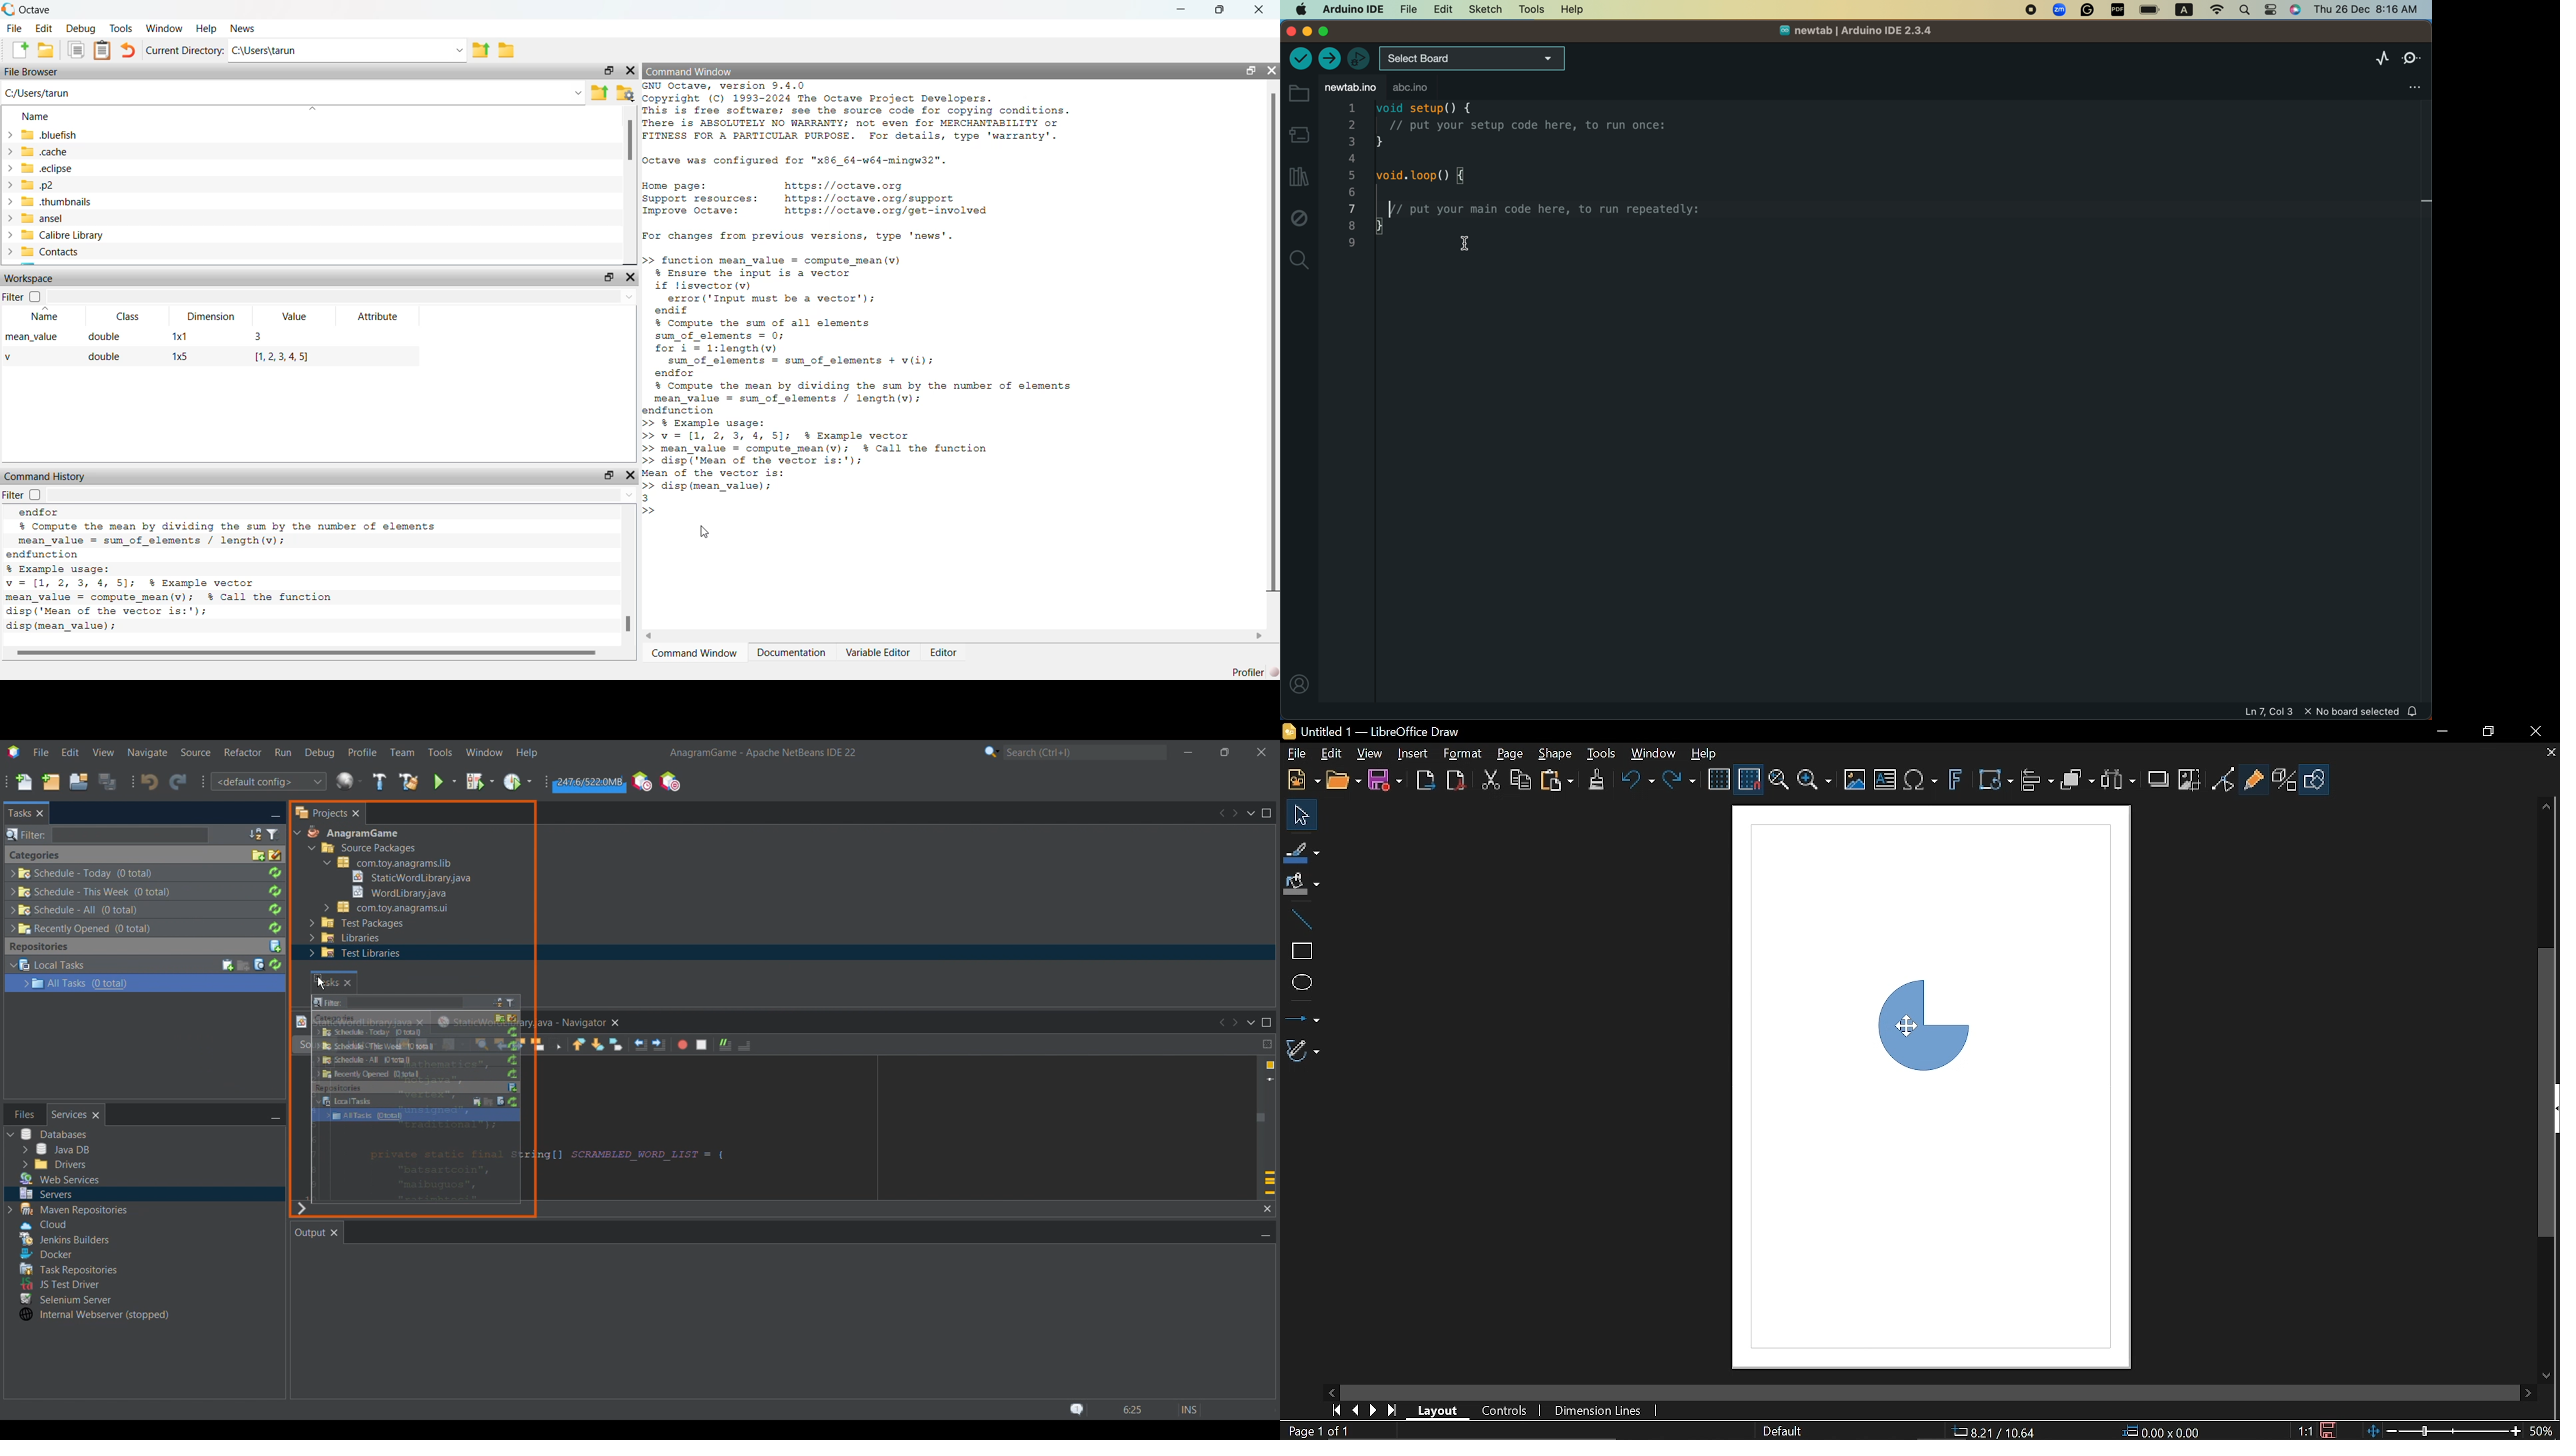  I want to click on GNU Octave, version 9.4.0

Copyright (C) 1993-2024 The Octave Project Developers.

This is free software; see the source code for copying conditions.
There is ABSOLUTELY NO WARRANTY; not even for MERCHANTABILITY or
FITNESS FOR A PARTICULAR PURPOSE. For details, type 'warranty'., so click(857, 112).